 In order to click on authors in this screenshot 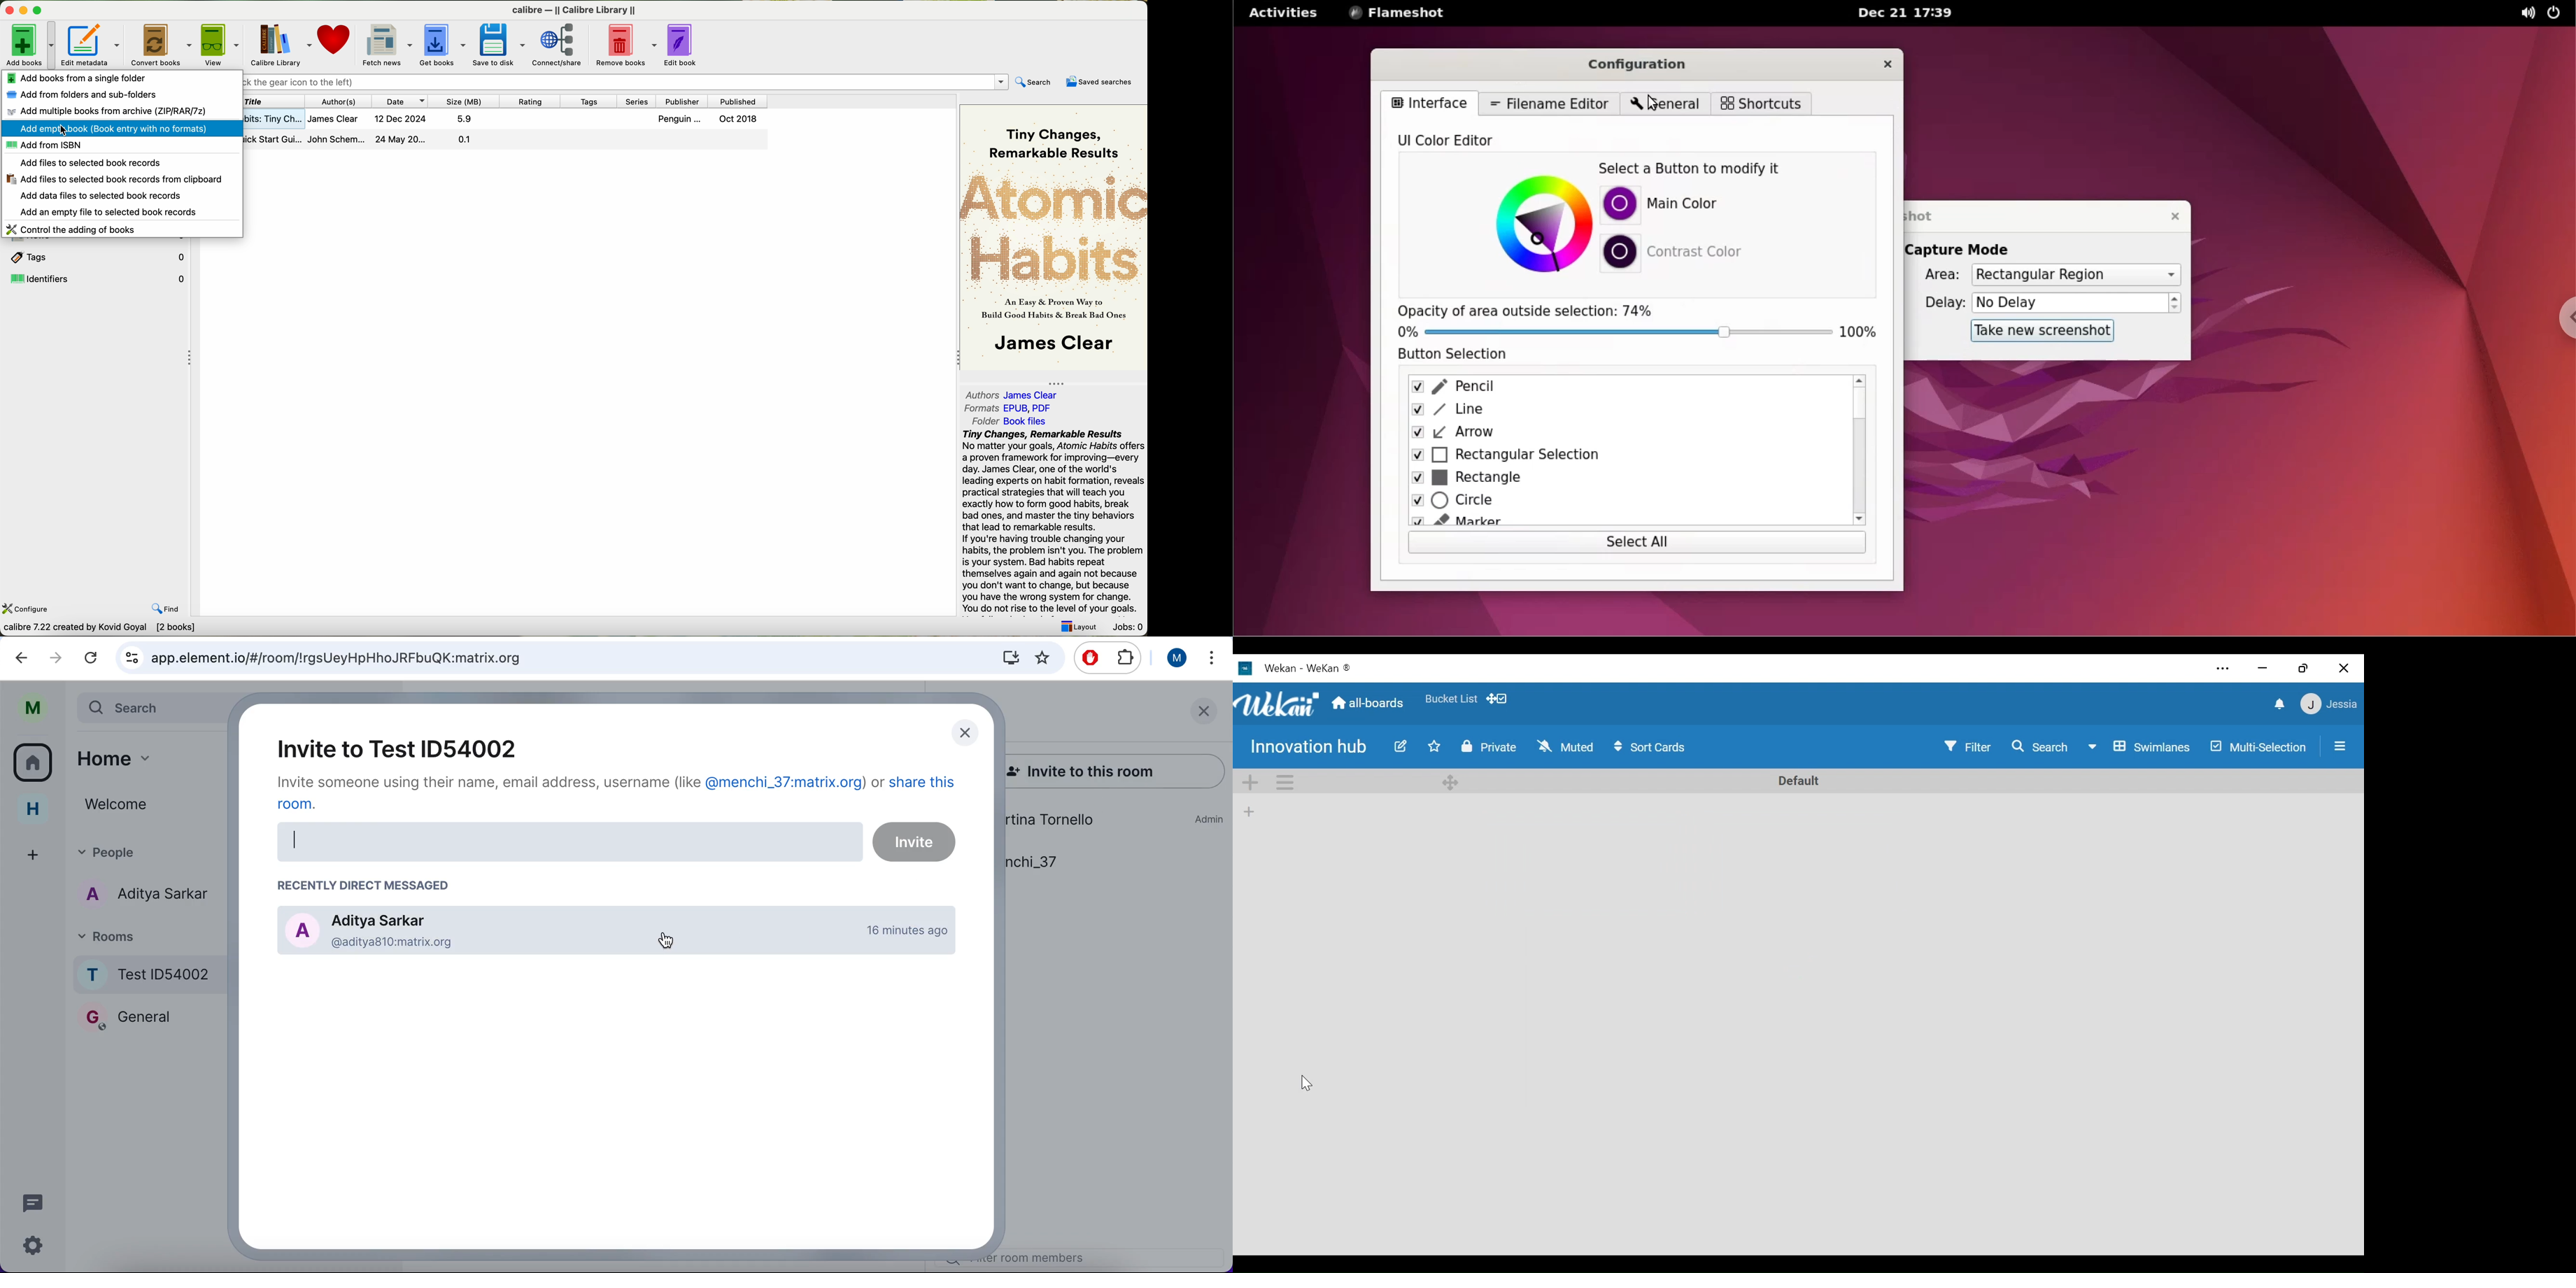, I will do `click(336, 101)`.